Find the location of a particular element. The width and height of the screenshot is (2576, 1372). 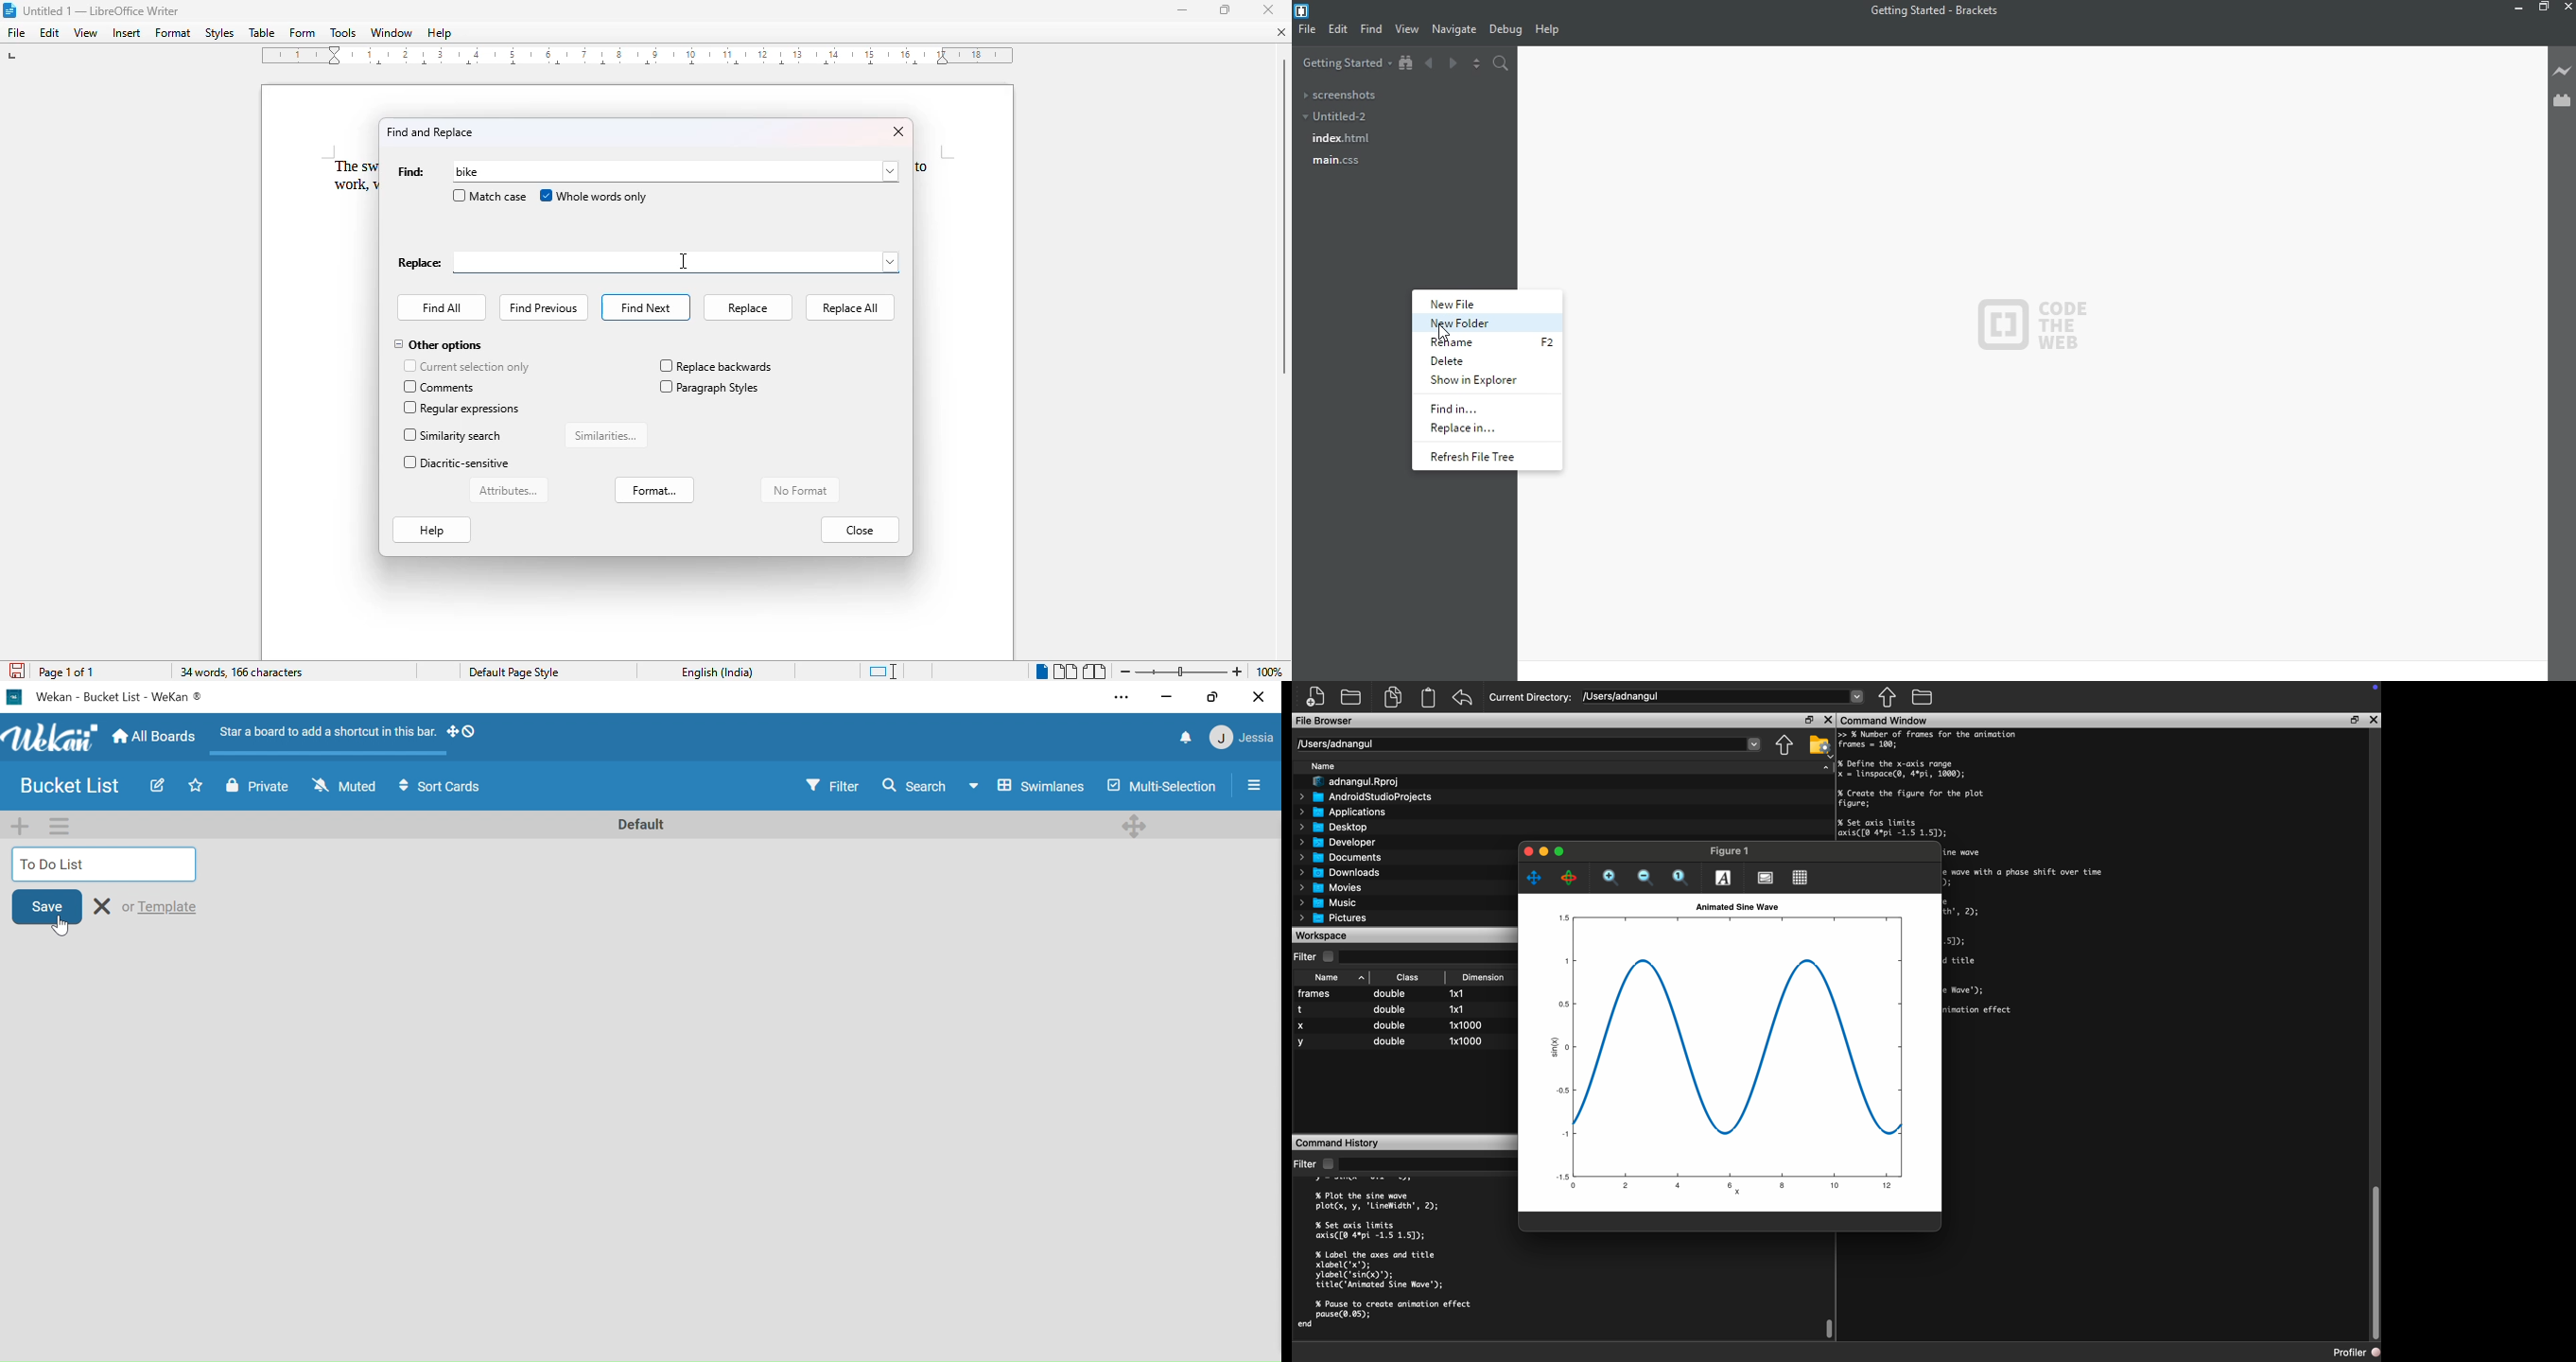

current selection only is located at coordinates (466, 366).